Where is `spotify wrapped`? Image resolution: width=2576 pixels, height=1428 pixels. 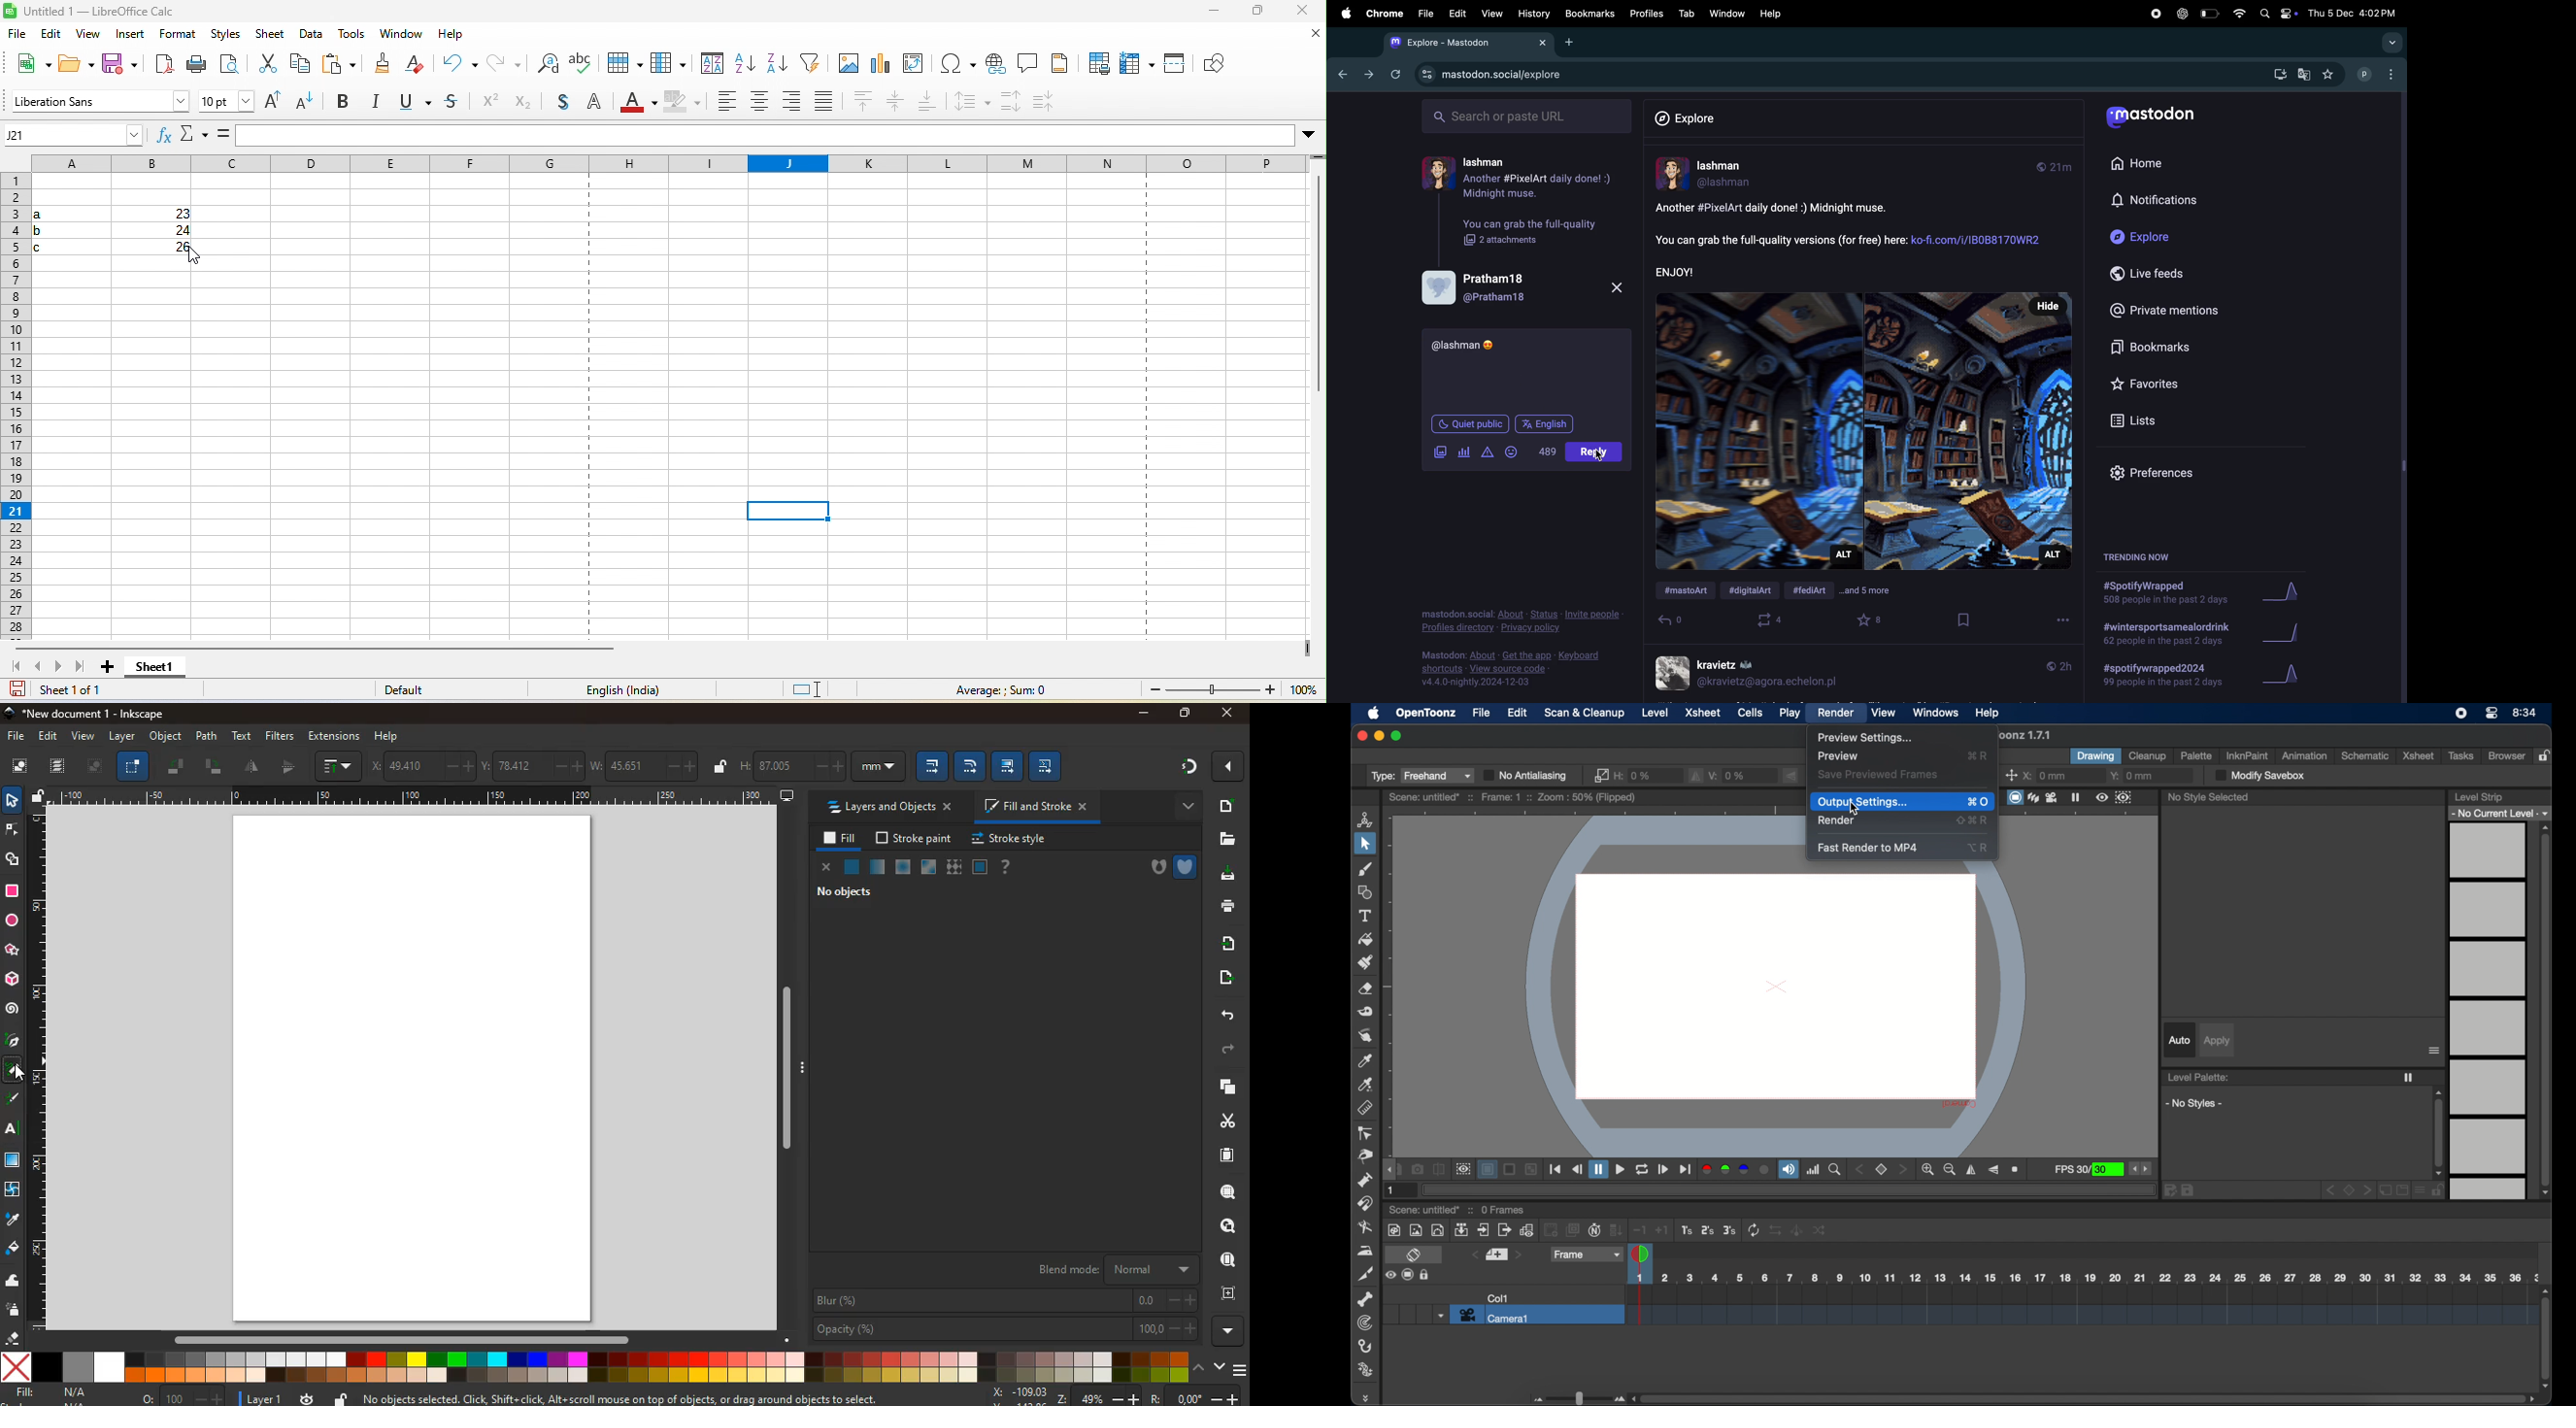
spotify wrapped is located at coordinates (2168, 679).